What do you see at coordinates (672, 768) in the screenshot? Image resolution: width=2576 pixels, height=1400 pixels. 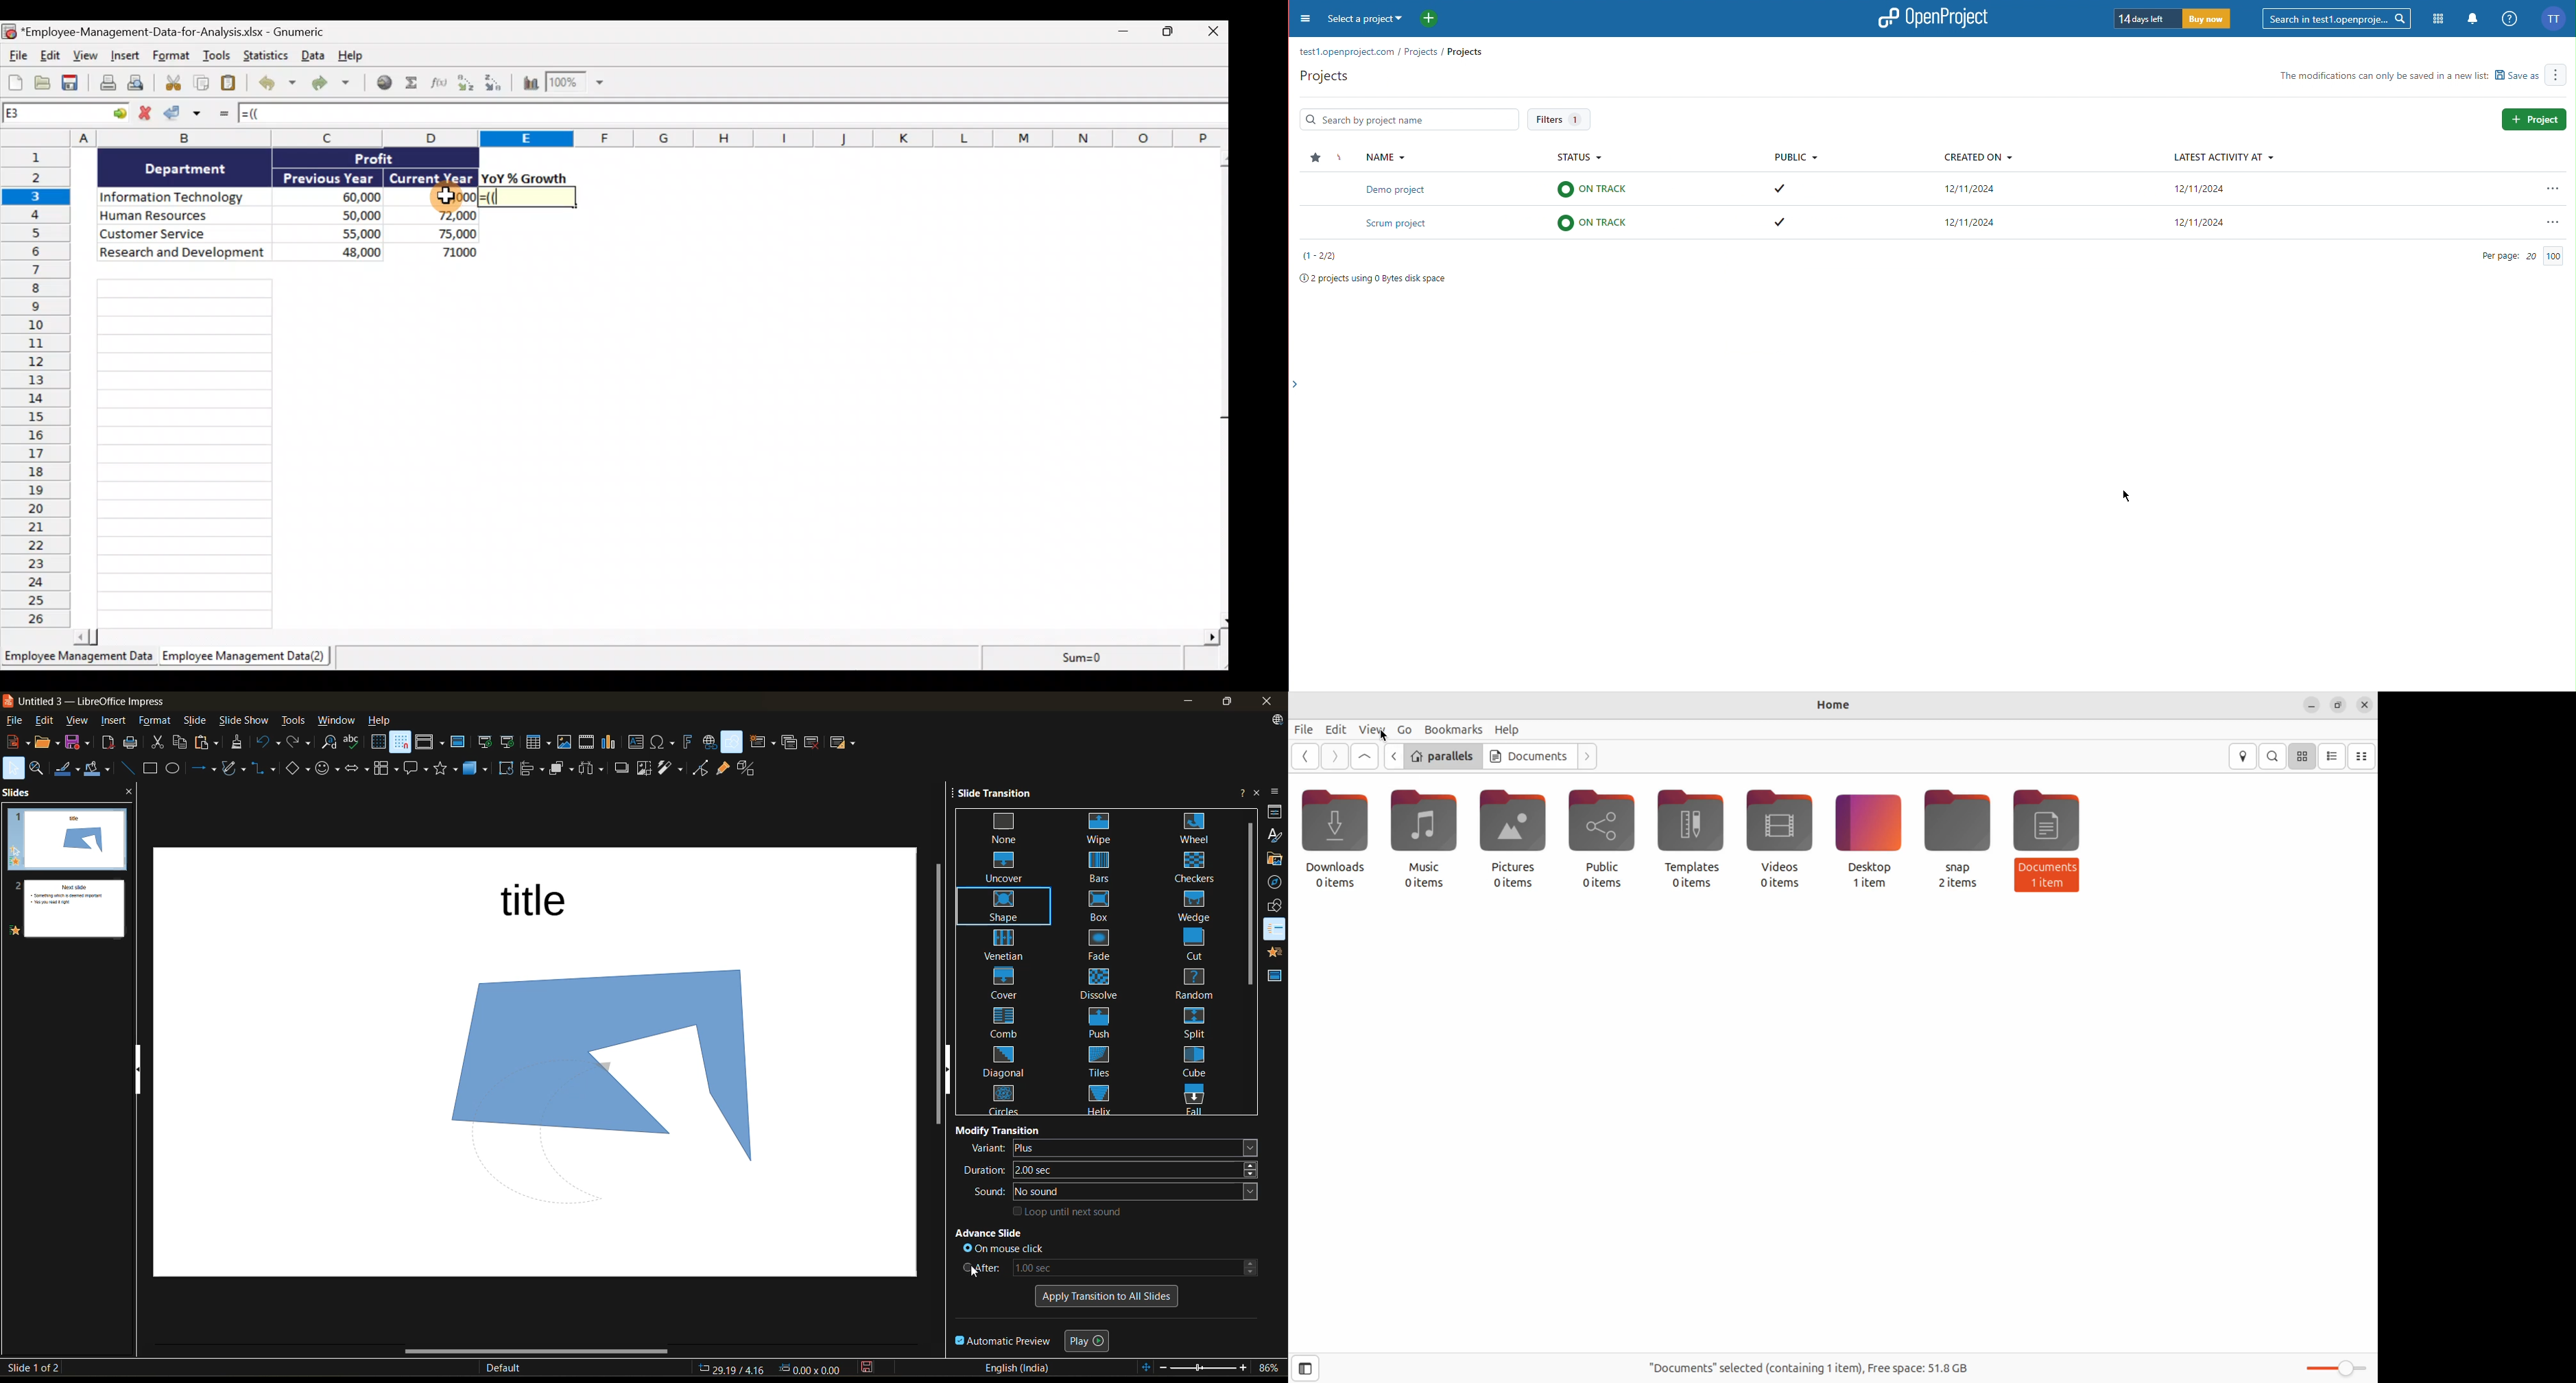 I see `filter` at bounding box center [672, 768].